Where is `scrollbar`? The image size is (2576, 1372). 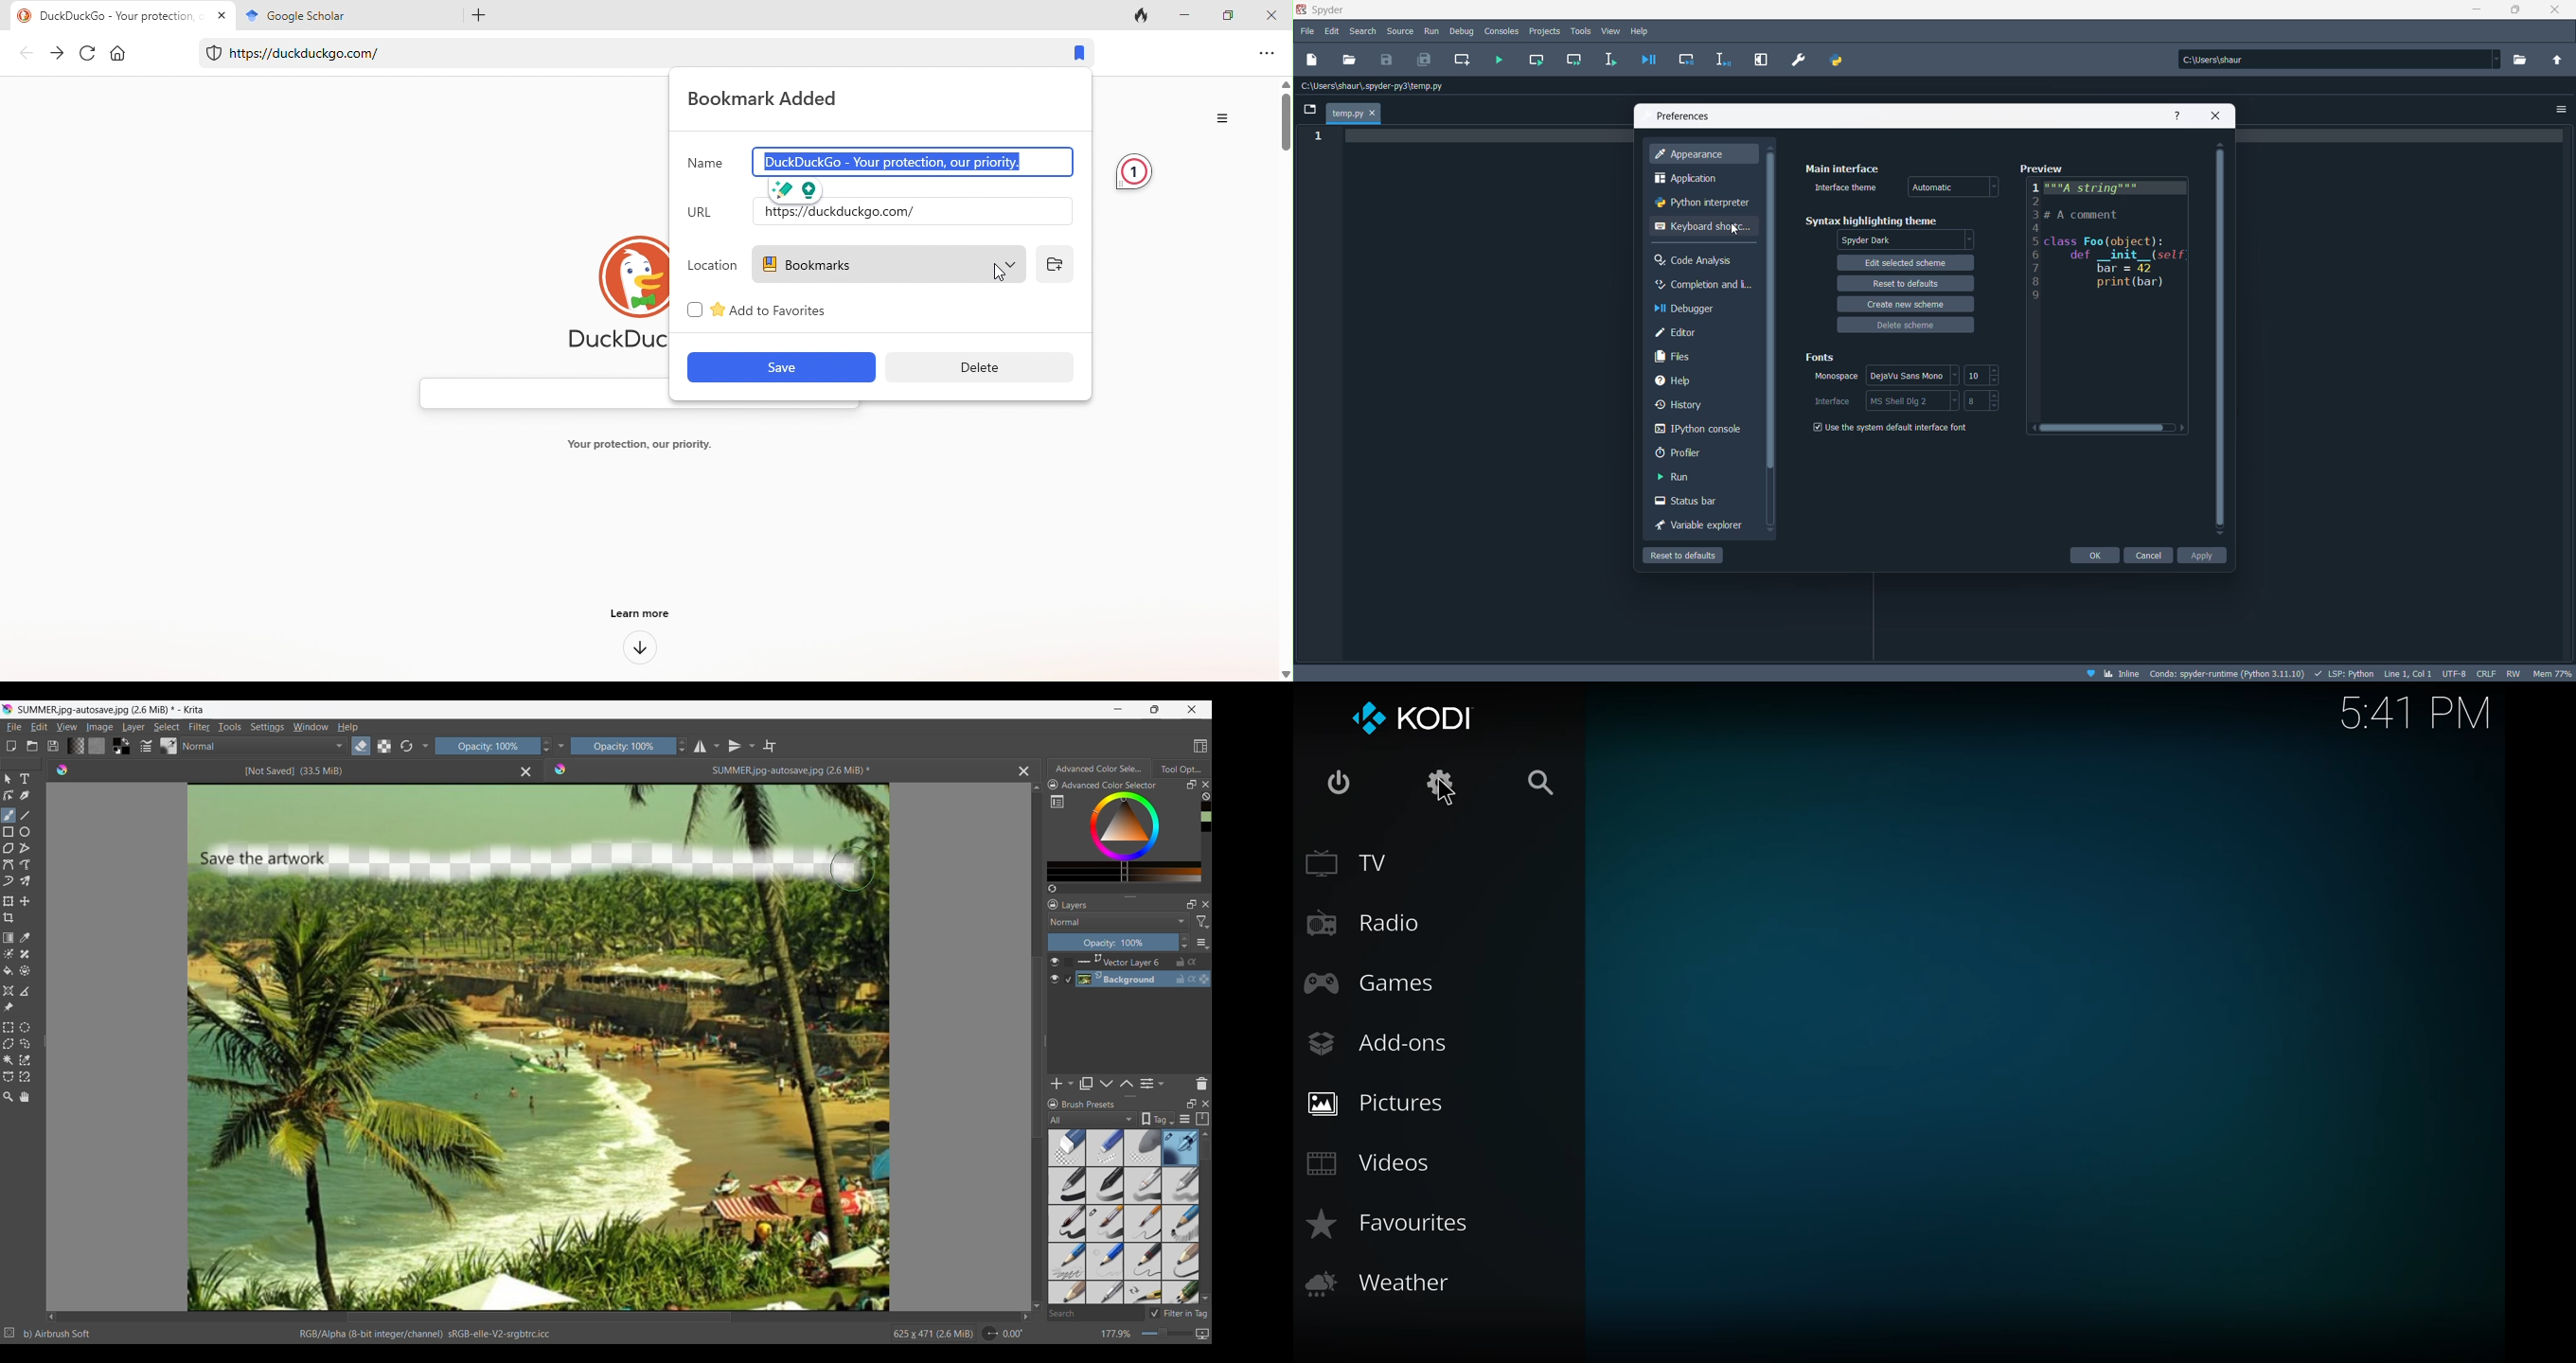
scrollbar is located at coordinates (1770, 314).